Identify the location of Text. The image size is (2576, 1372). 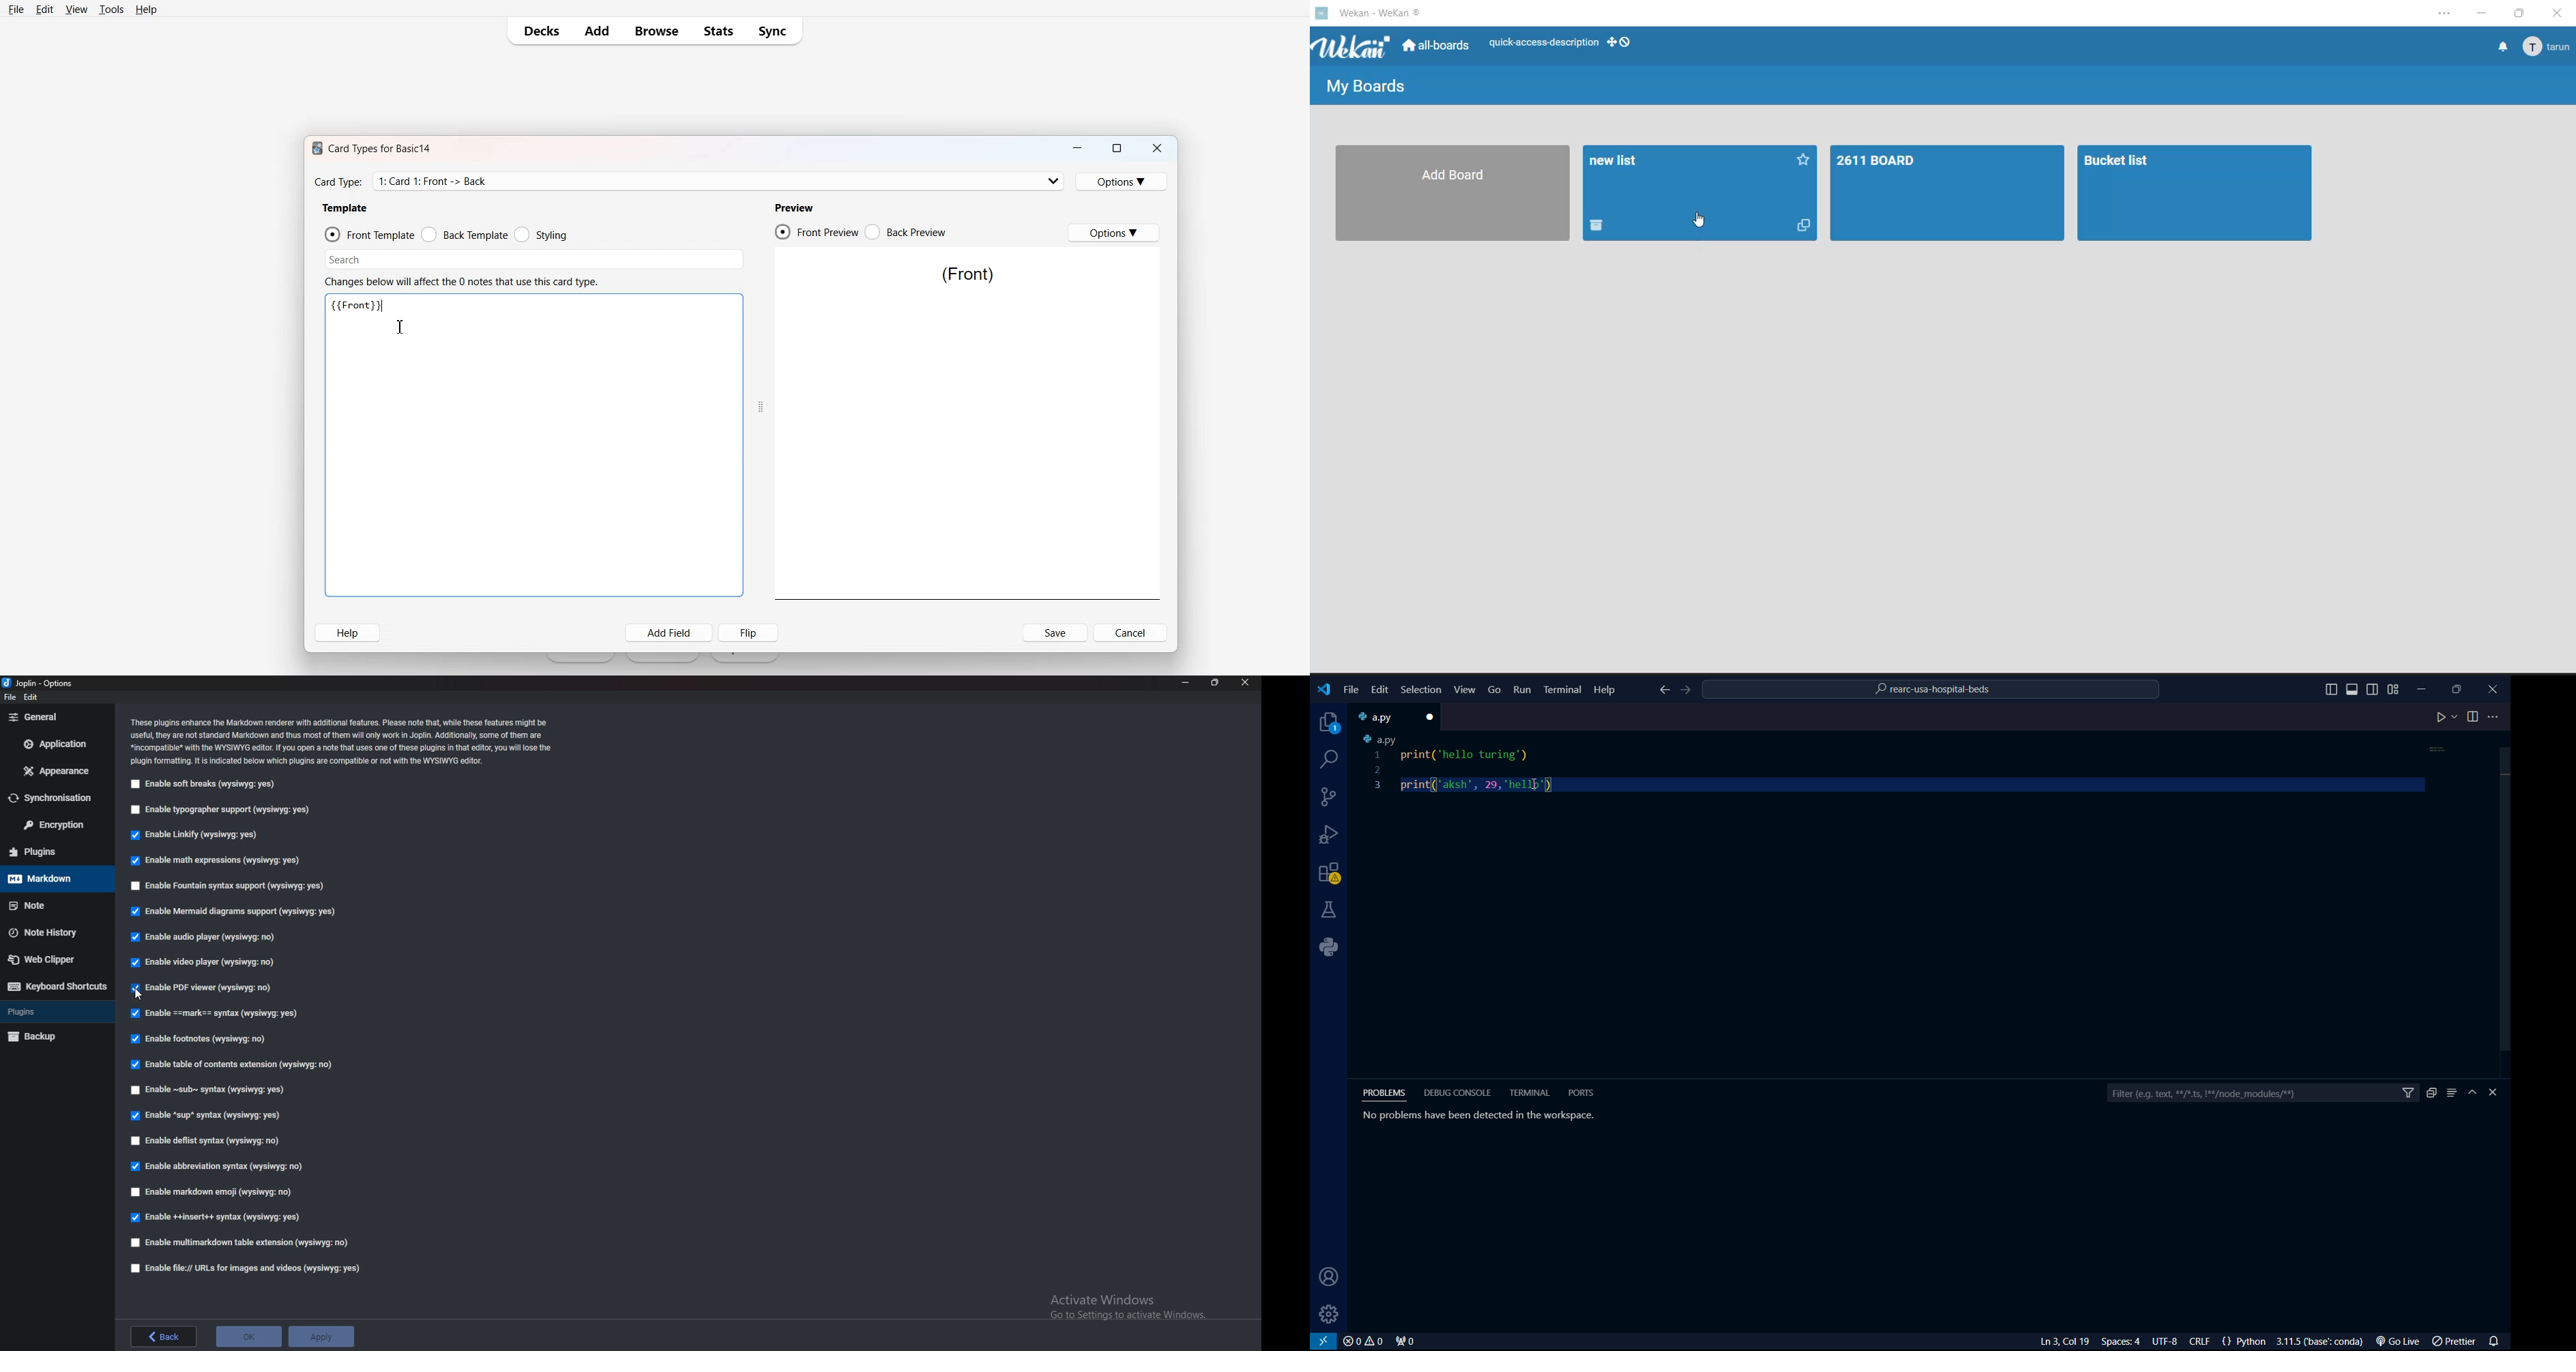
(969, 274).